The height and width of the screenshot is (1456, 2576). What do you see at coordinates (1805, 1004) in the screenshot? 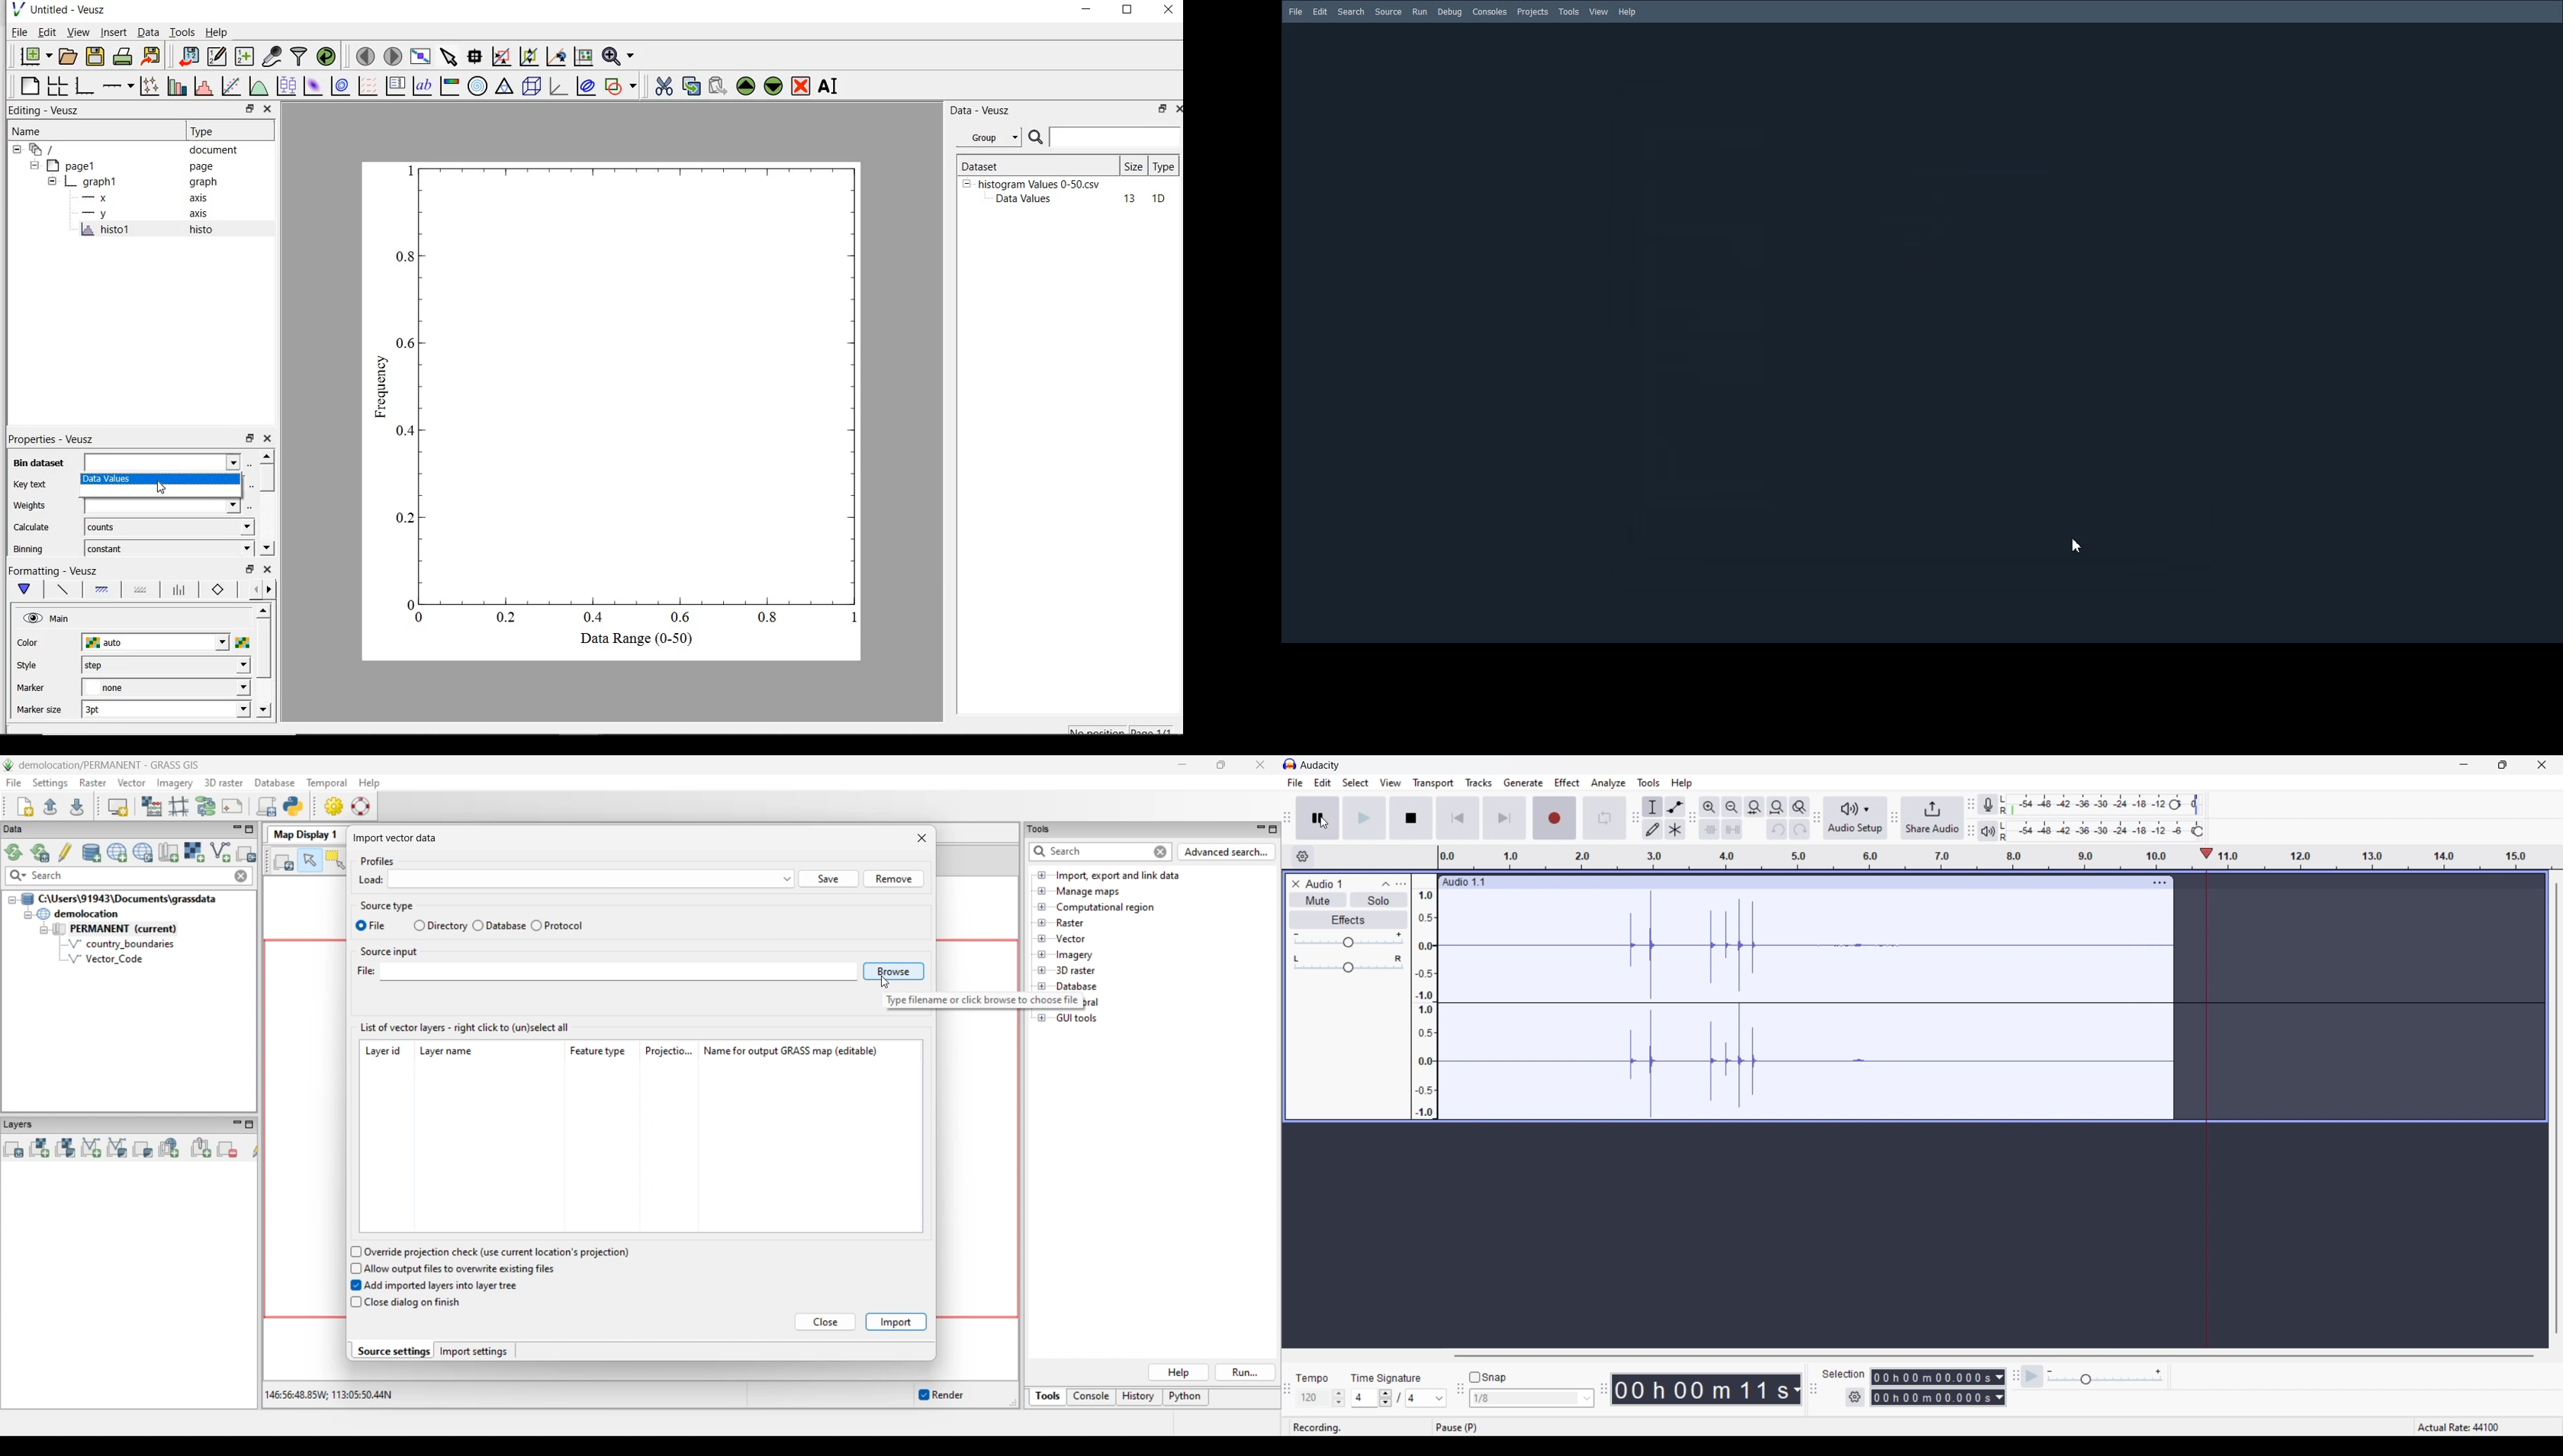
I see `Recorded track` at bounding box center [1805, 1004].